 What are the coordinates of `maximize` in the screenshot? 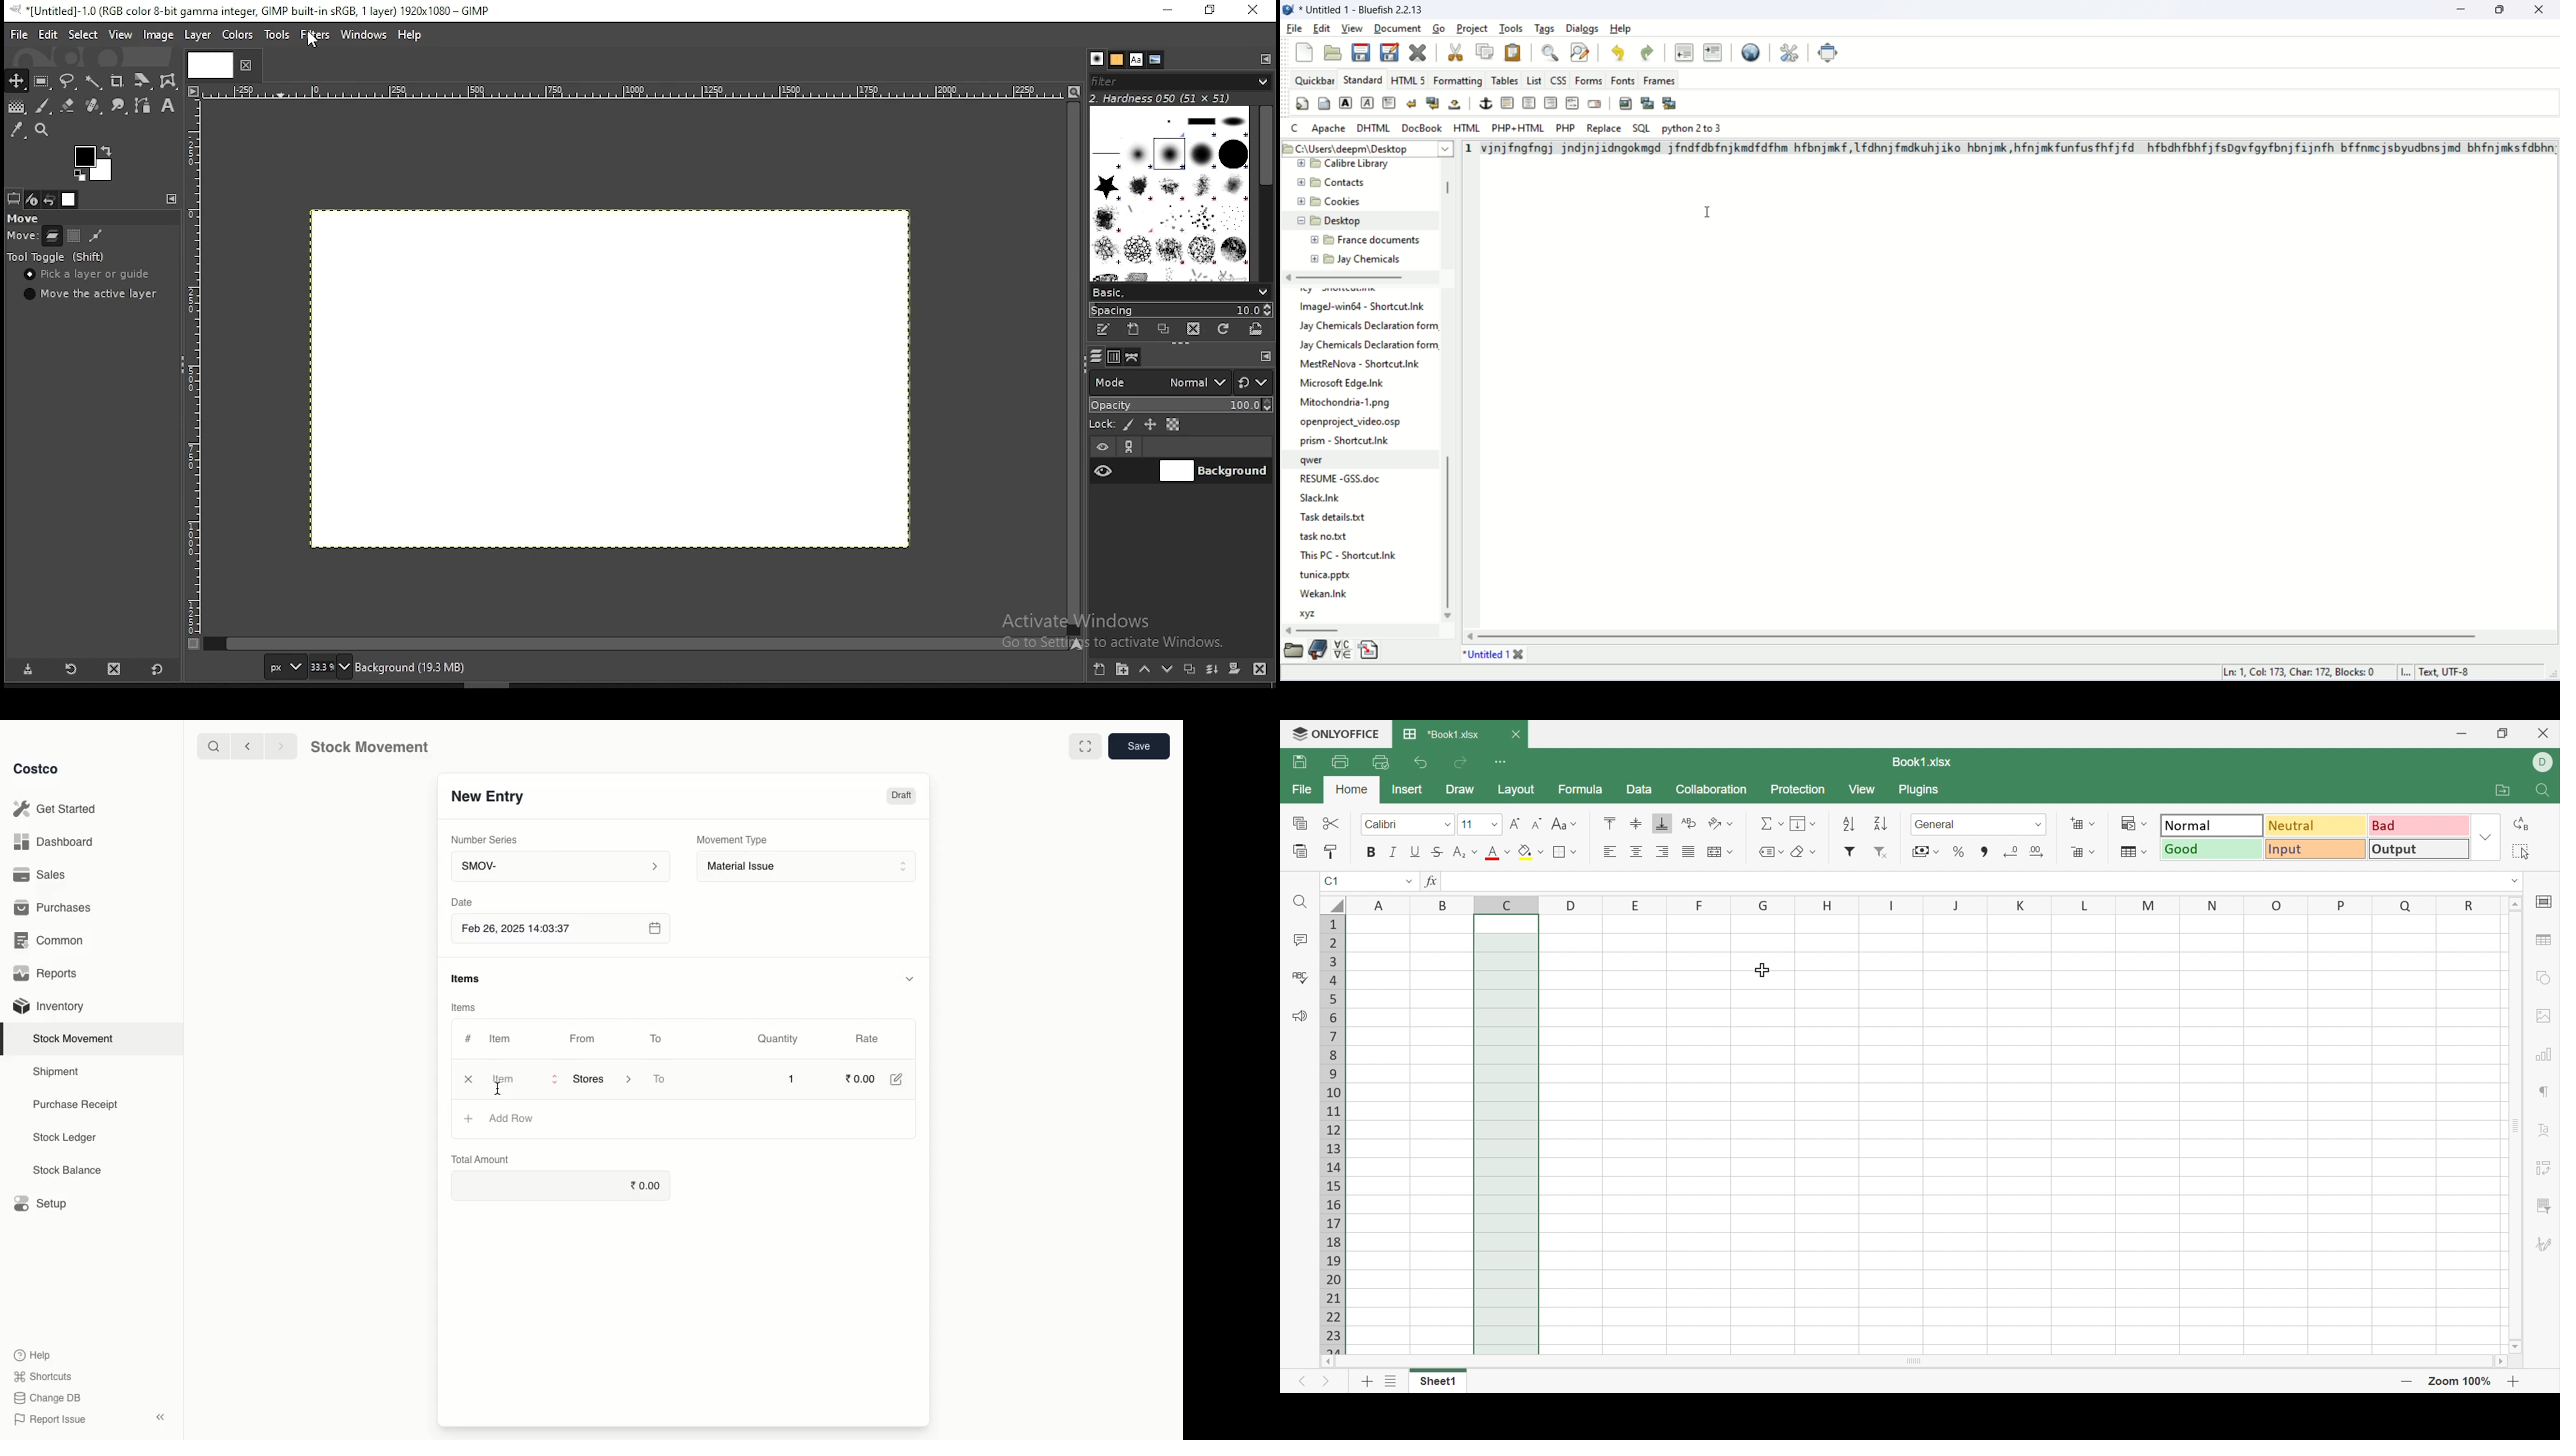 It's located at (2501, 9).